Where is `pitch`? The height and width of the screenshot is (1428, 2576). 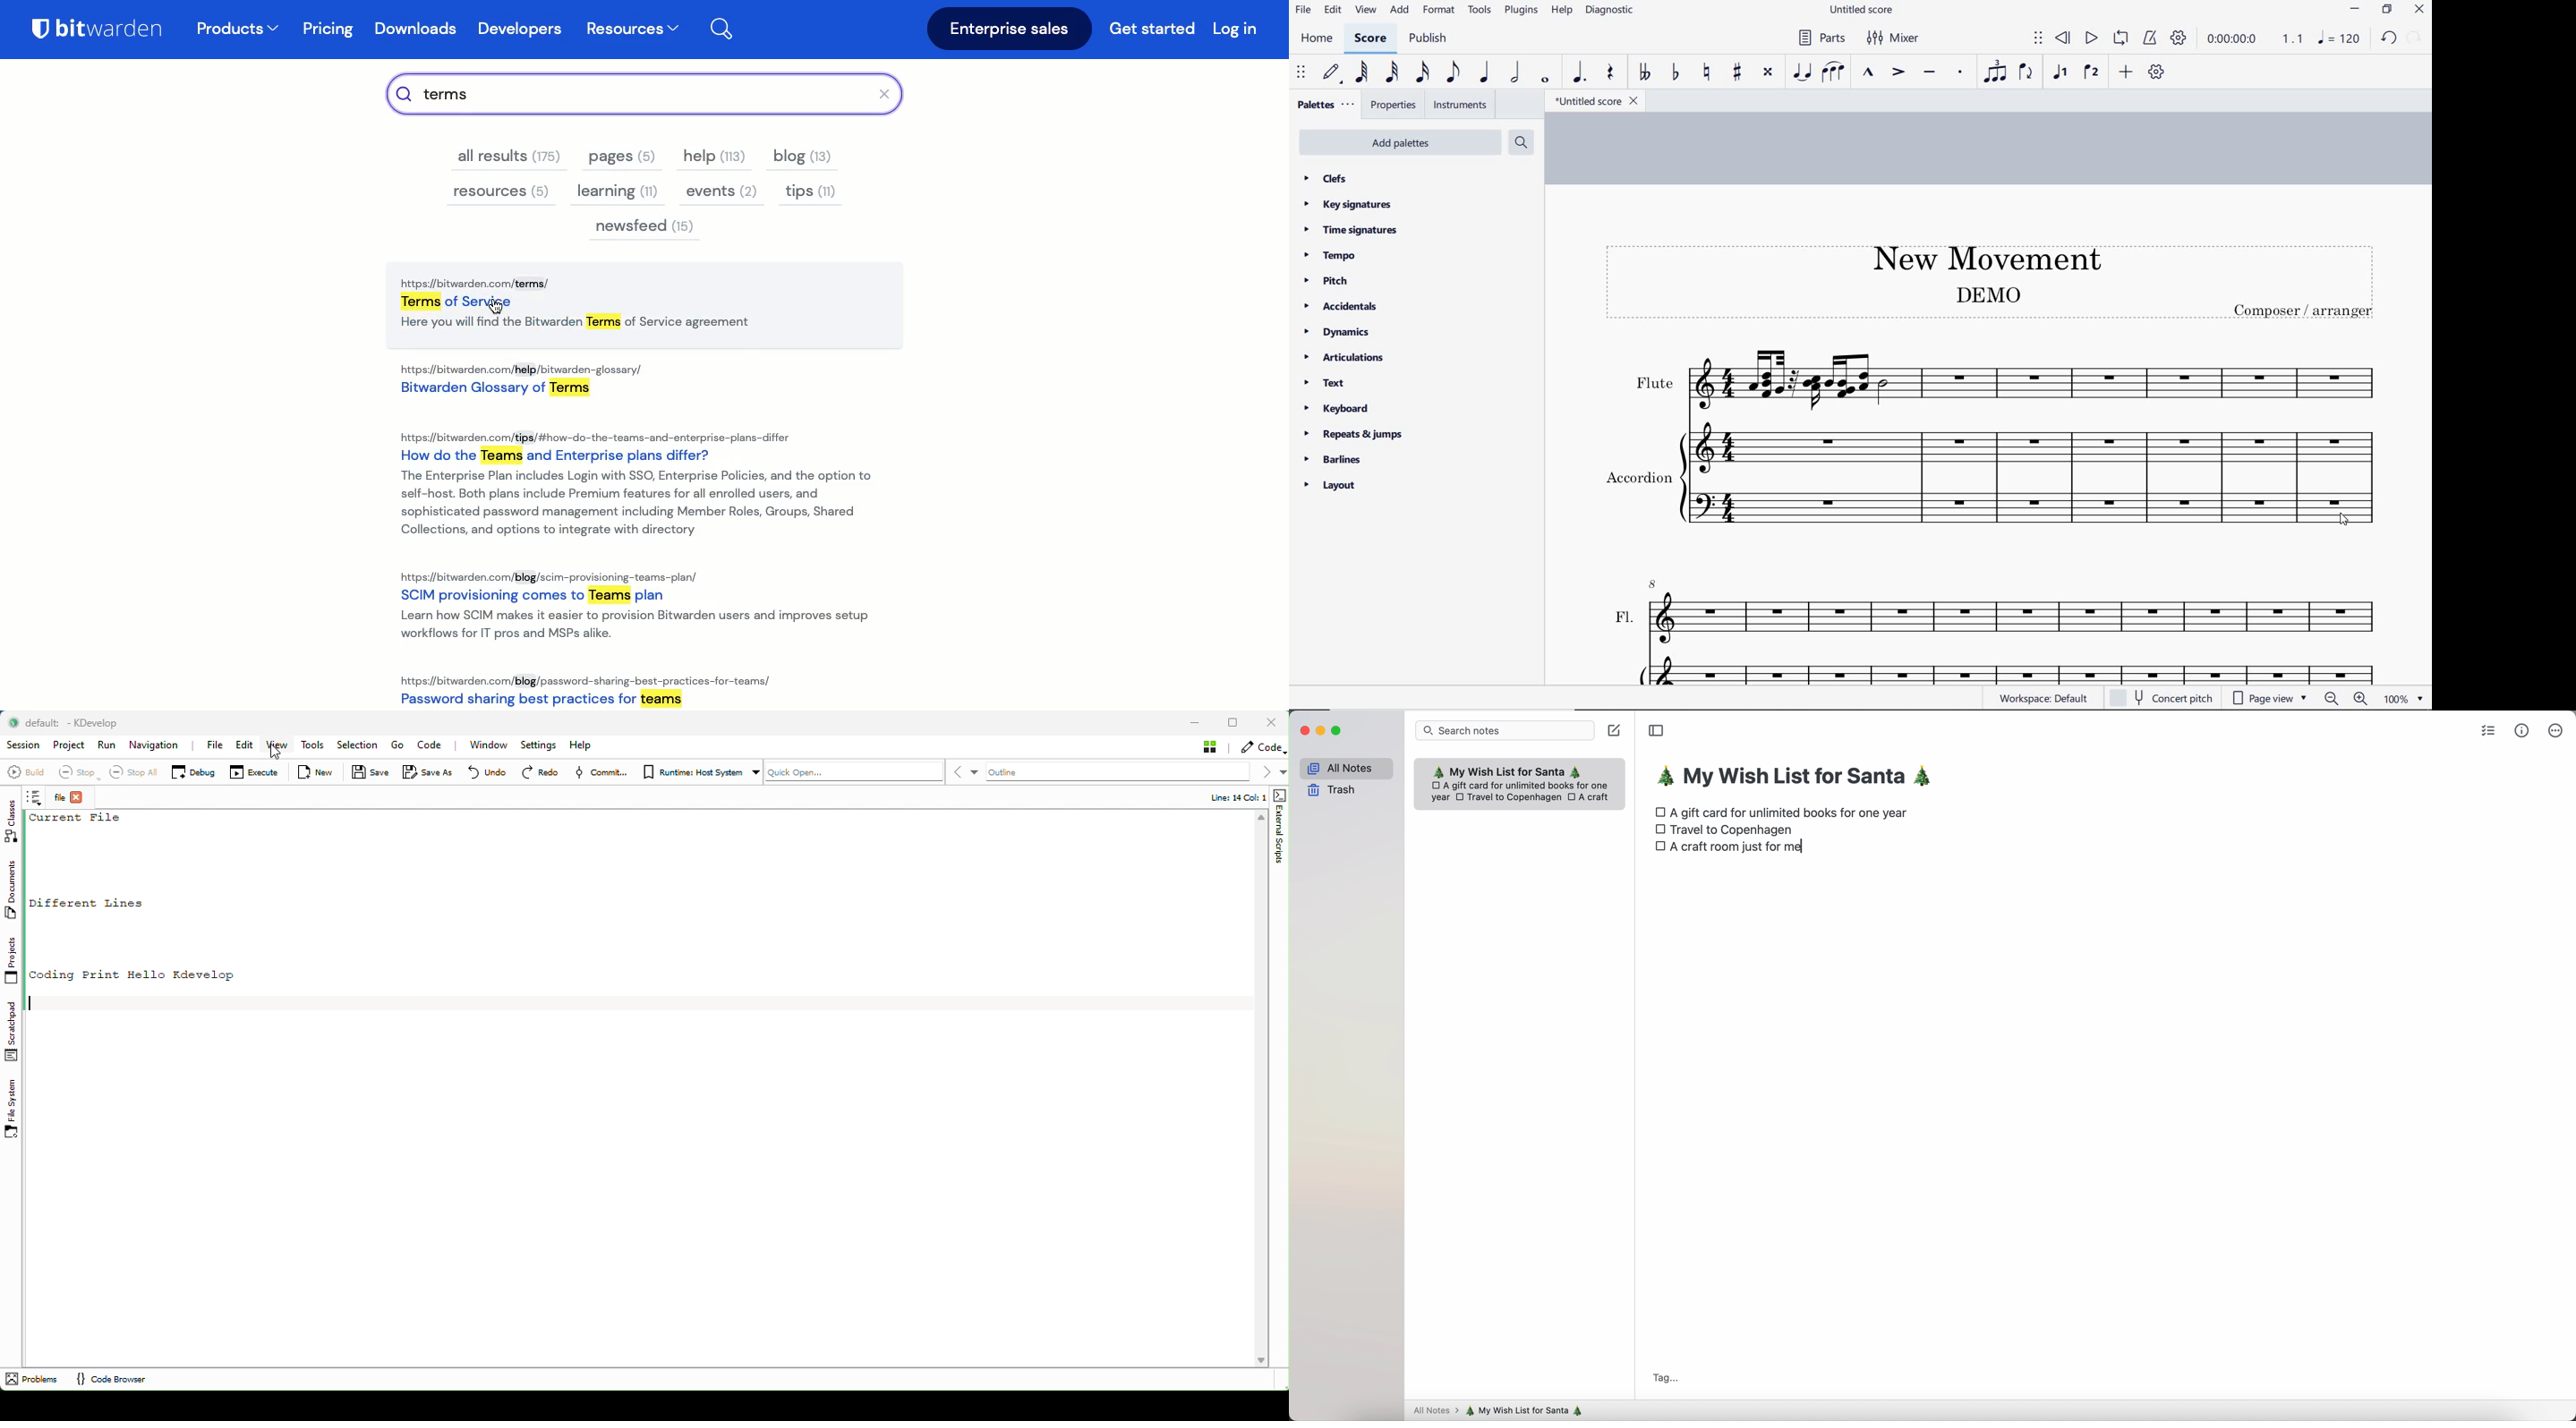
pitch is located at coordinates (1331, 281).